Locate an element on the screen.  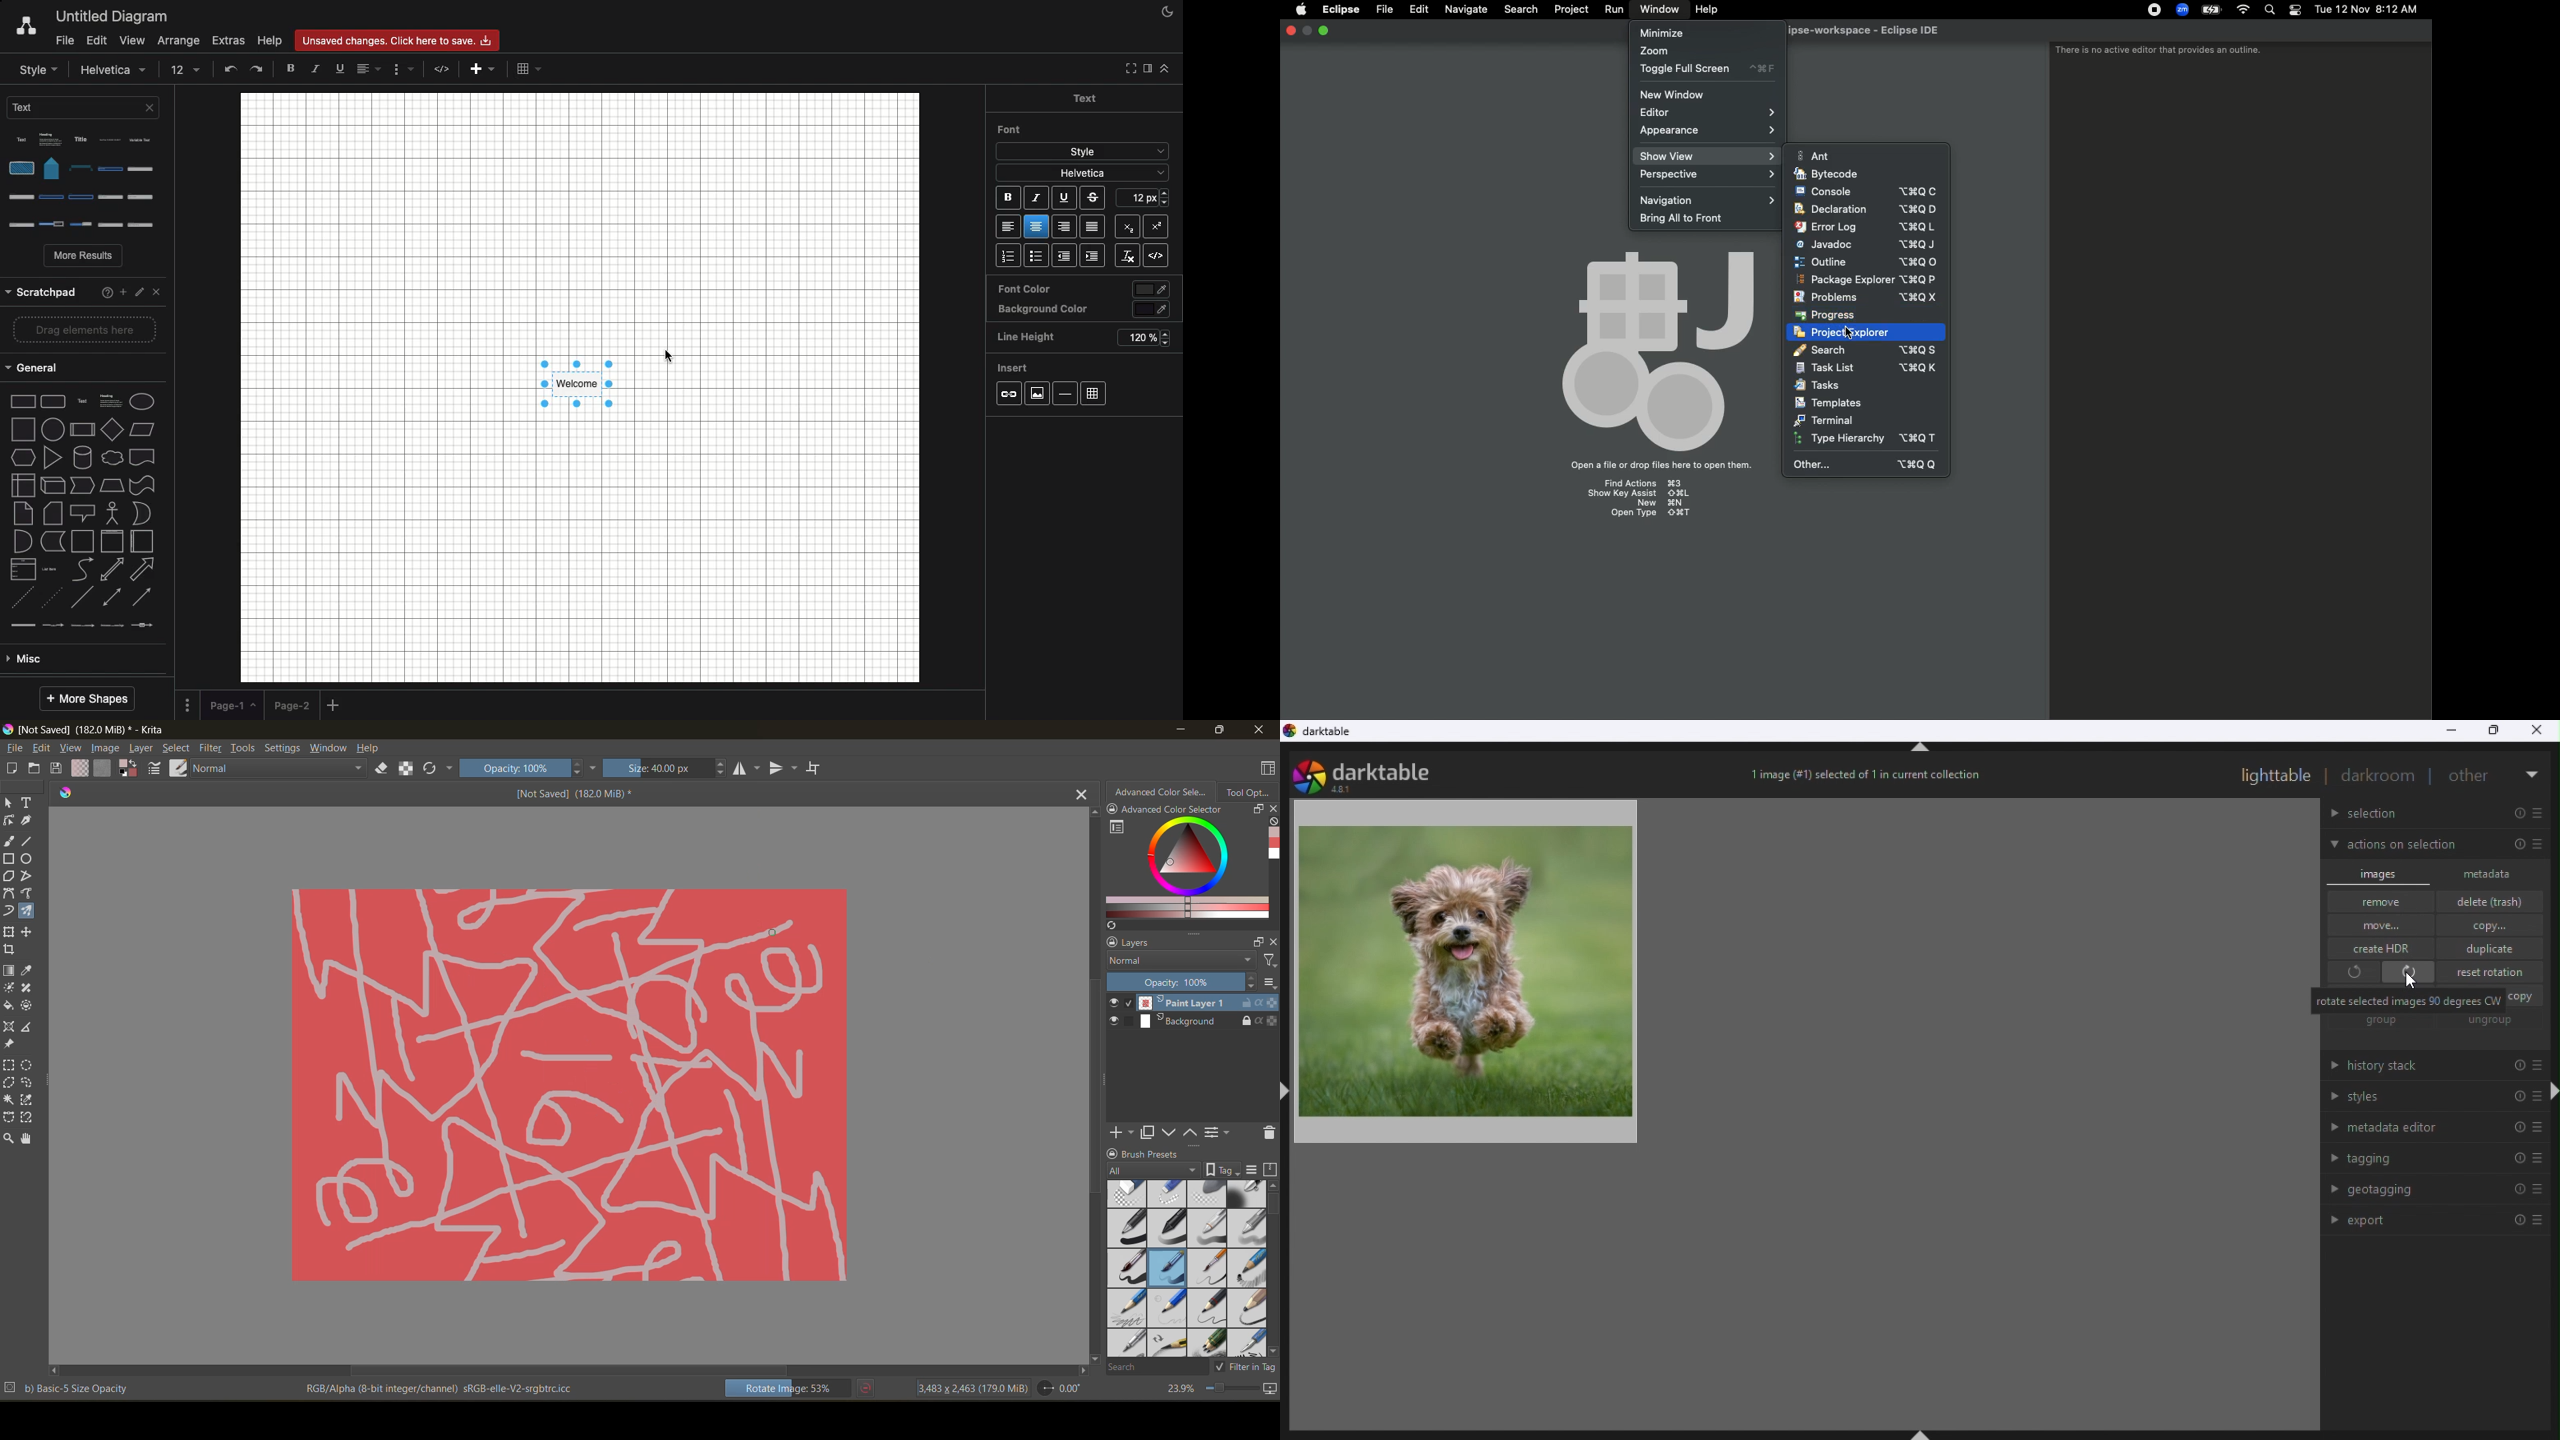
To front is located at coordinates (292, 72).